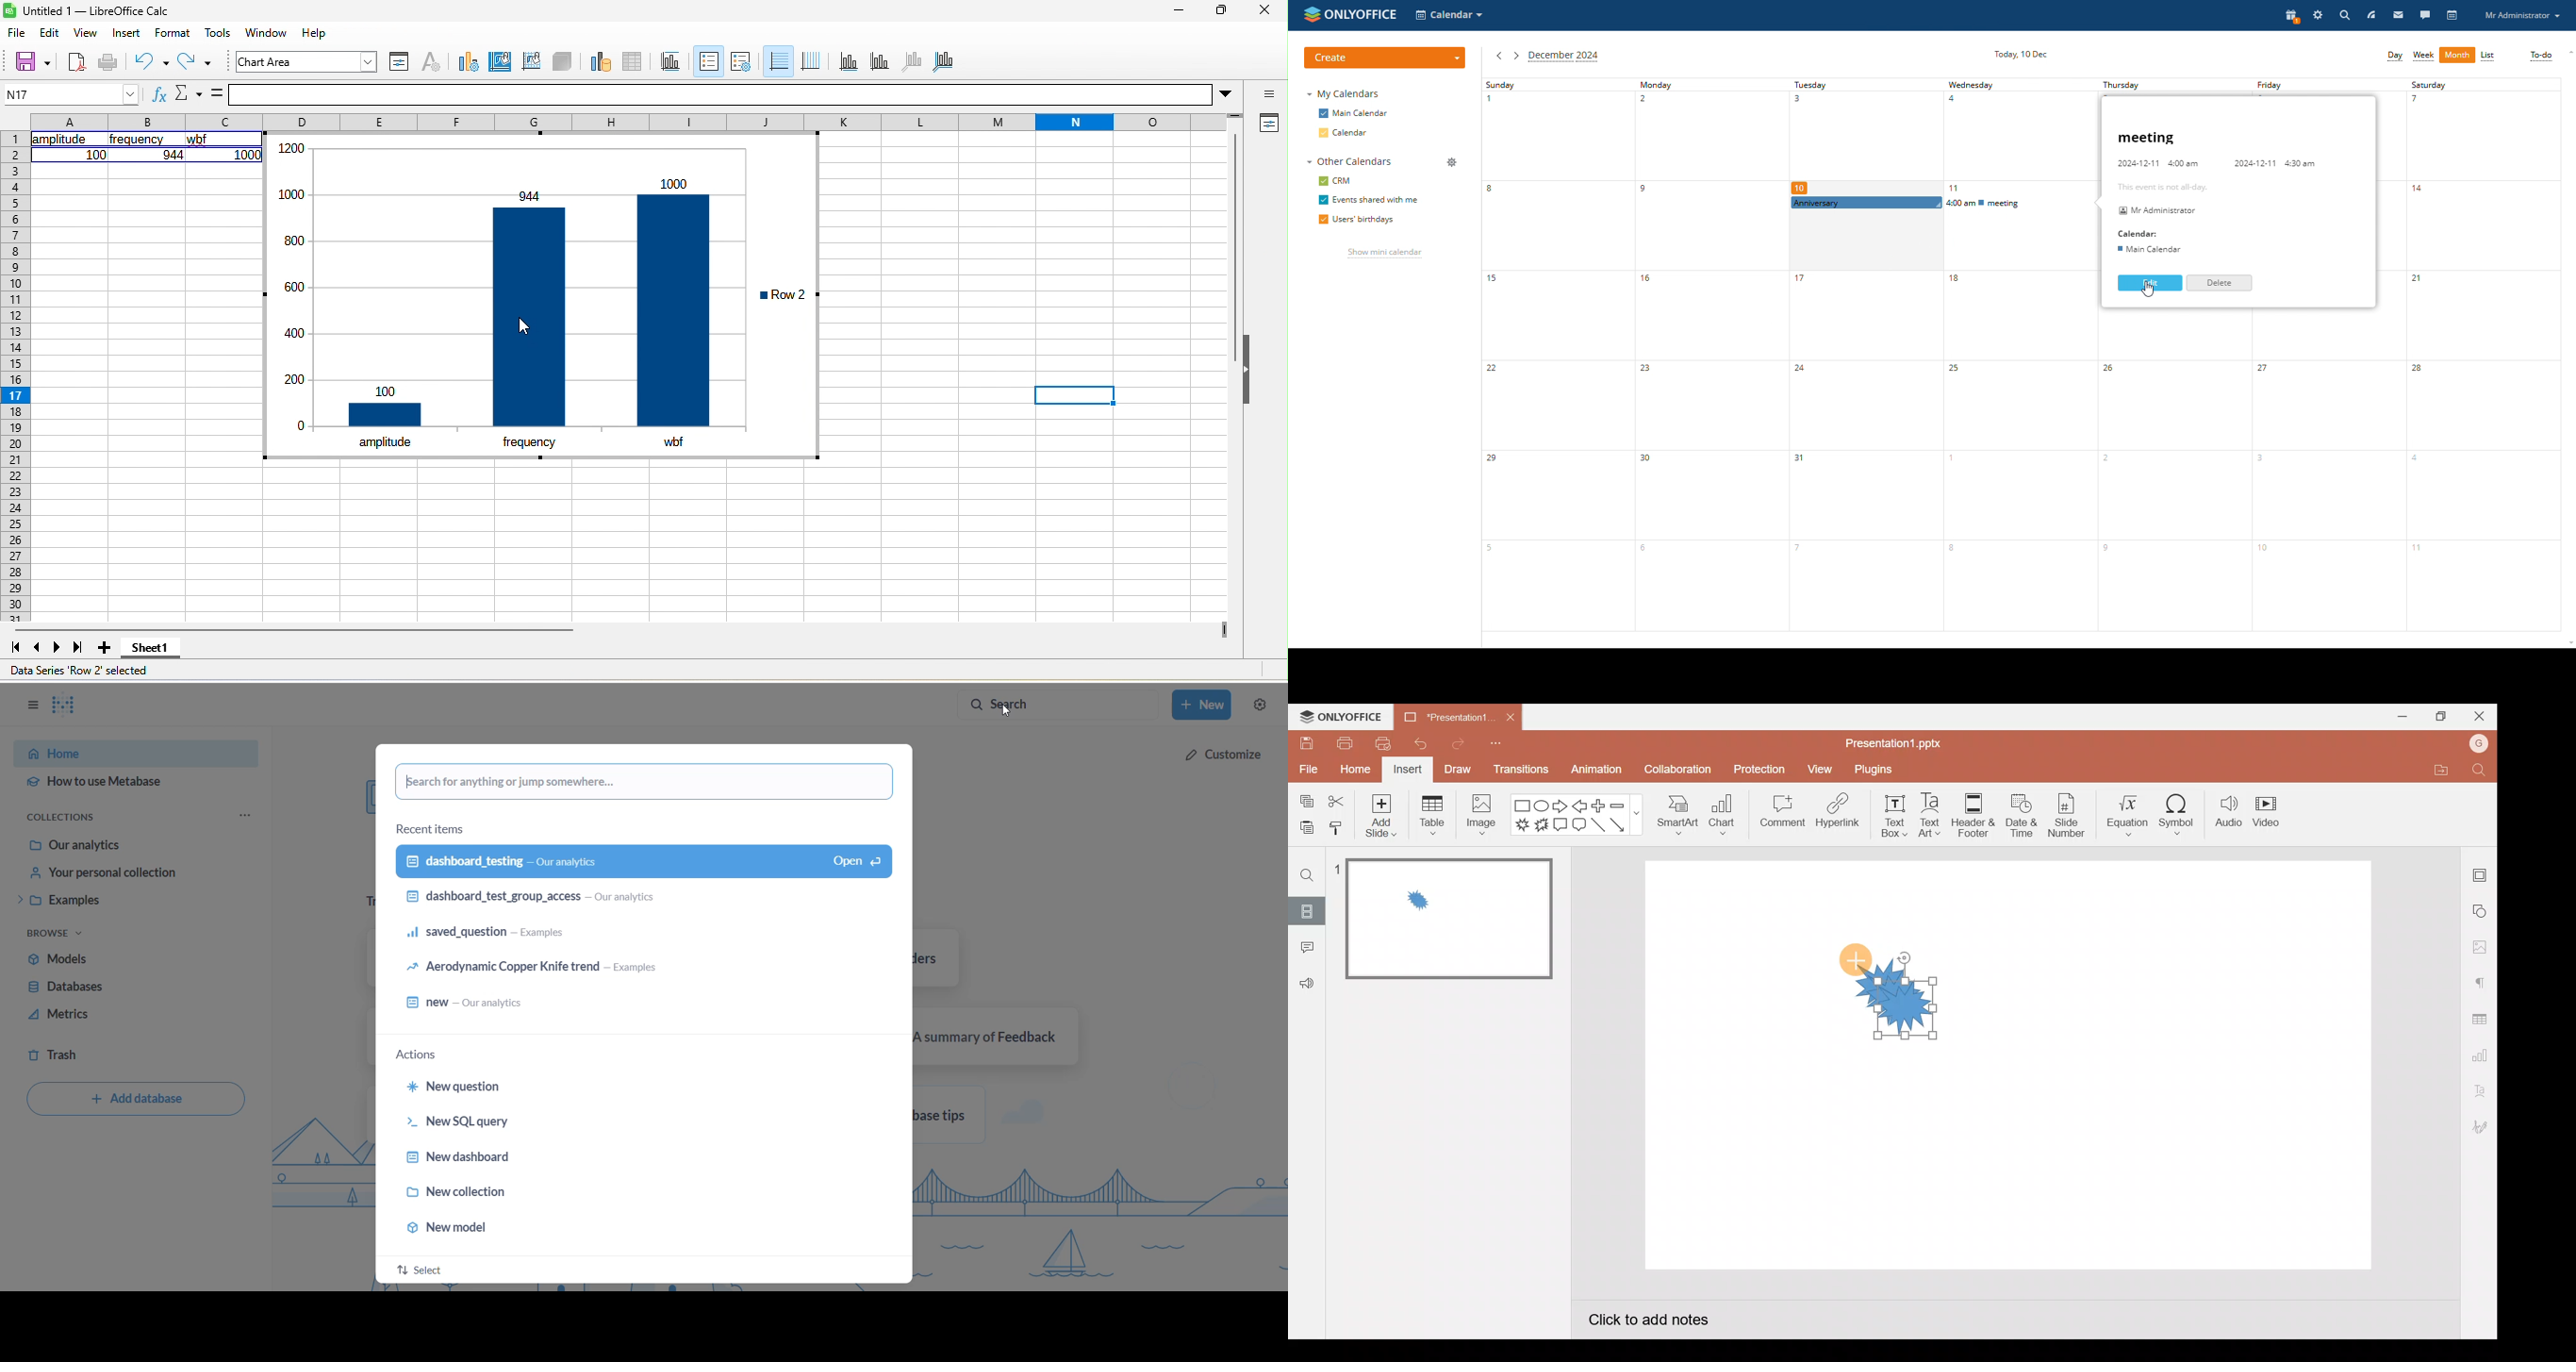  I want to click on legend , so click(742, 64).